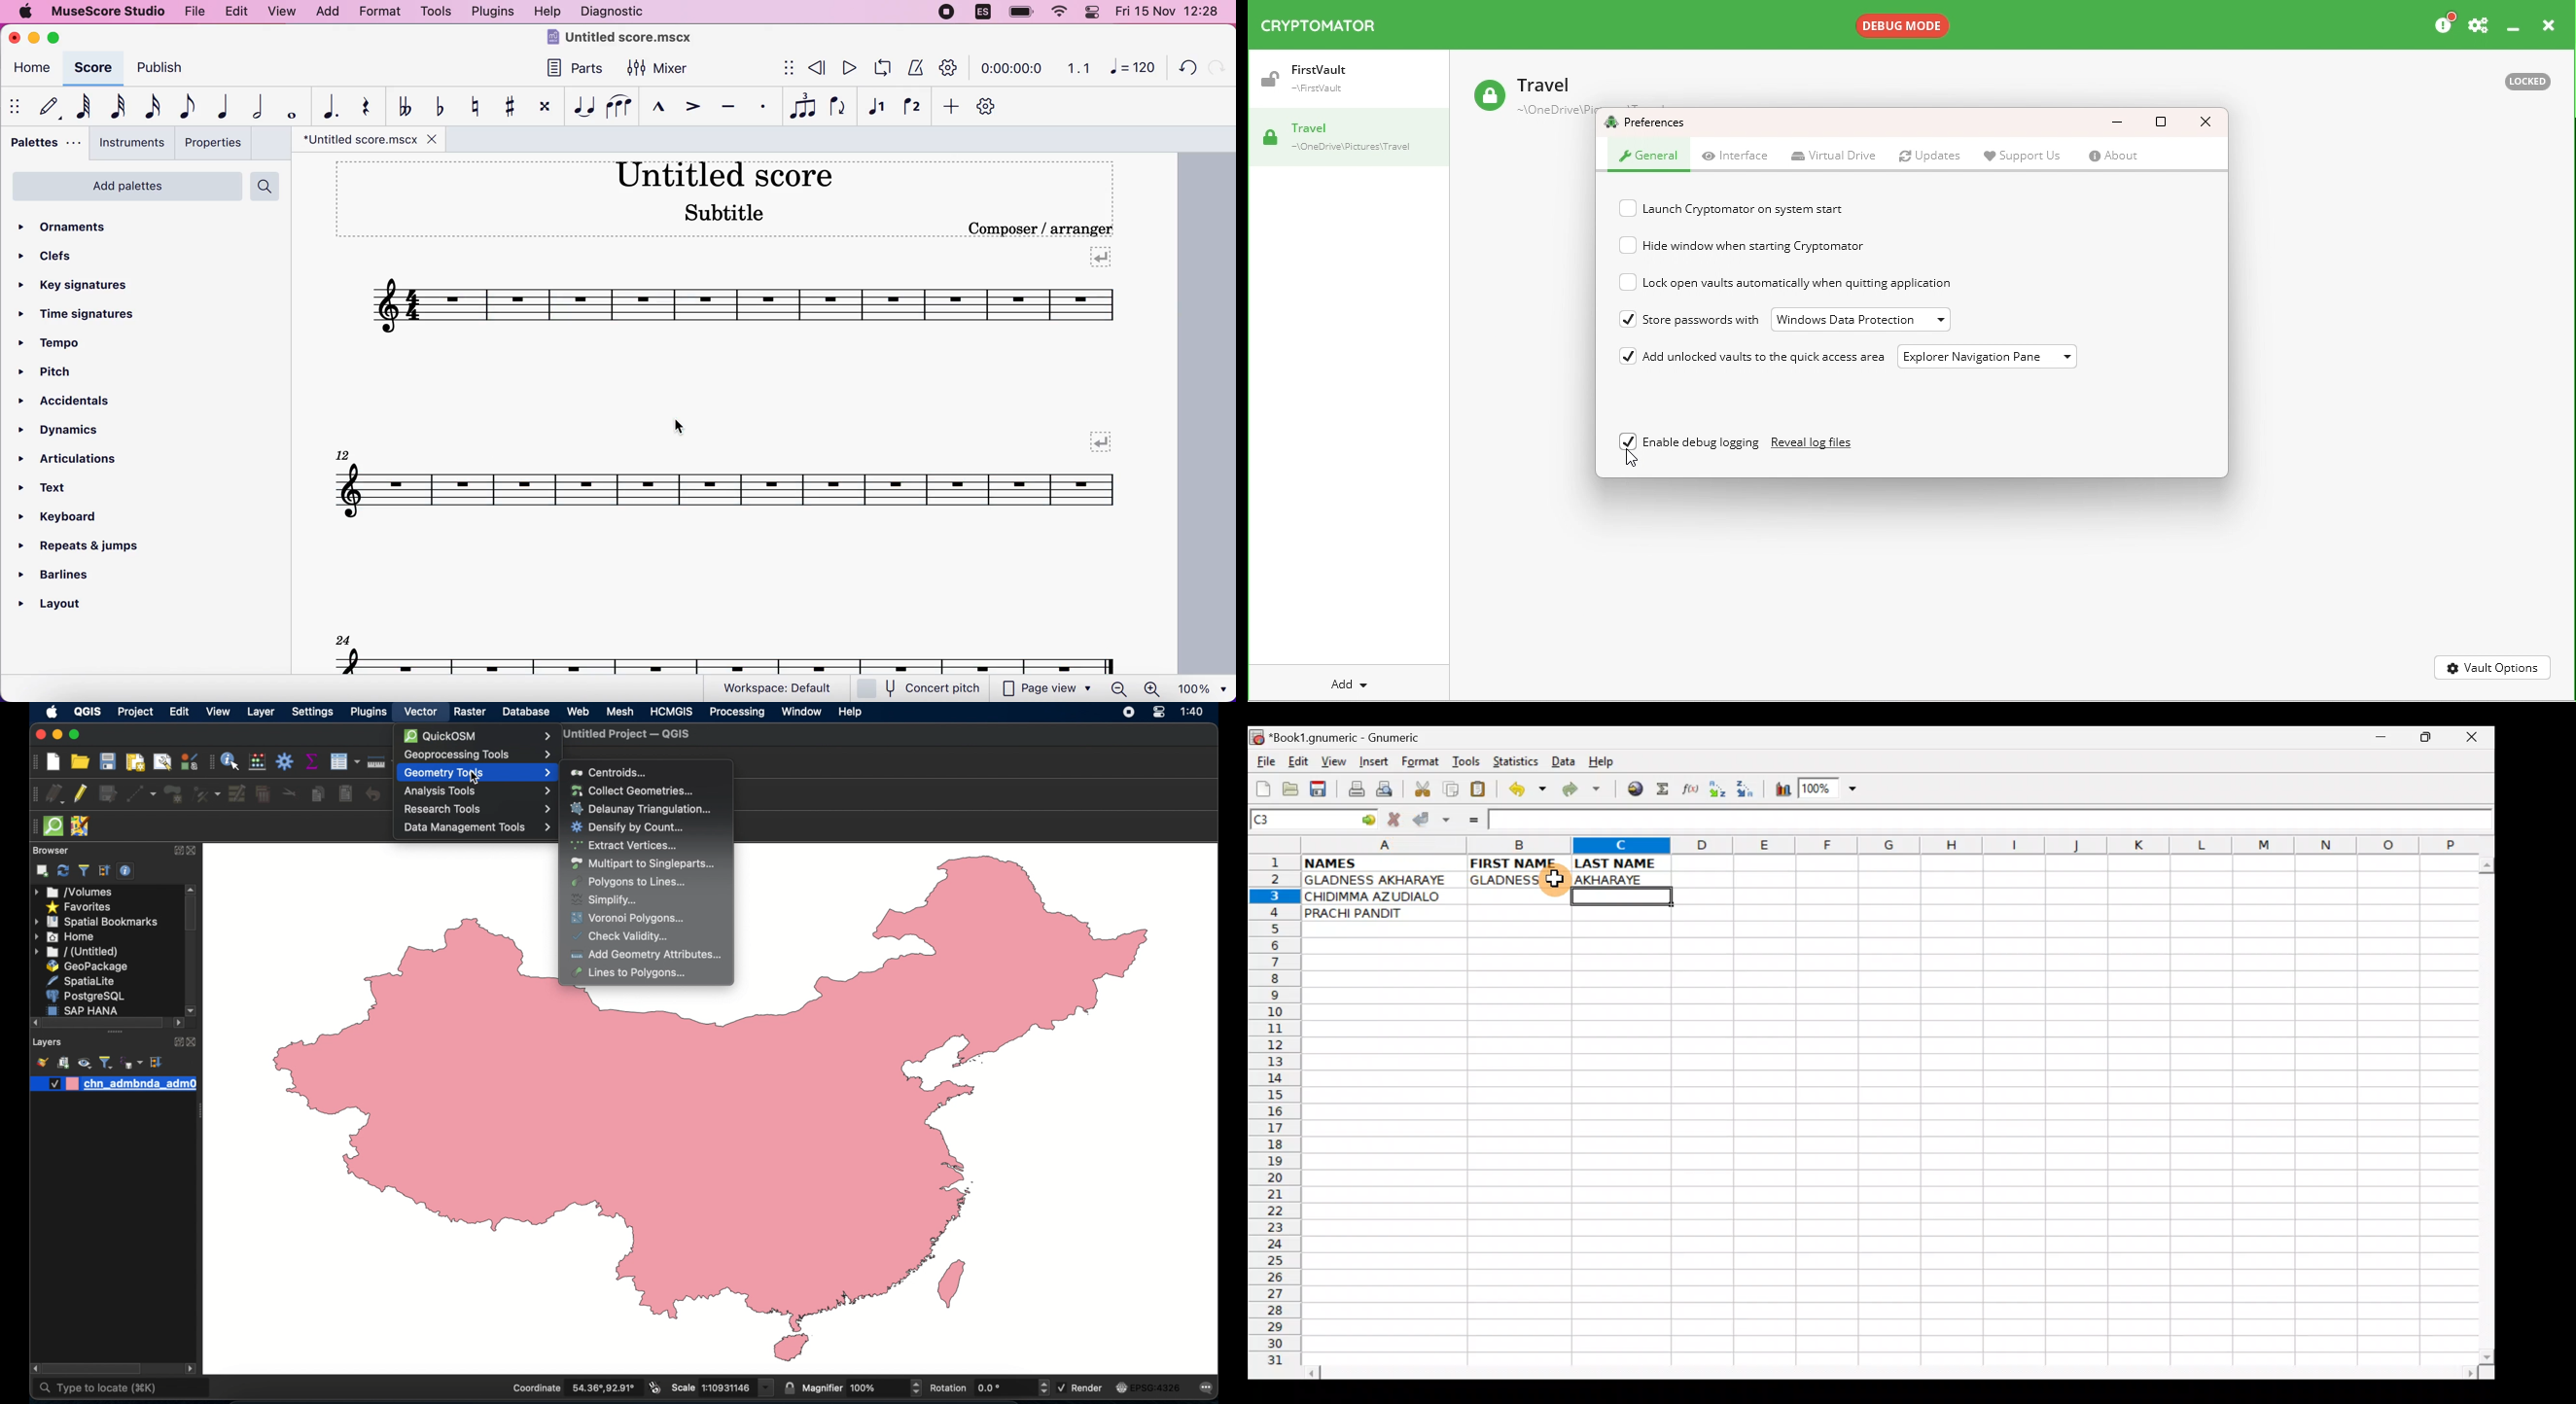 The height and width of the screenshot is (1428, 2576). What do you see at coordinates (91, 68) in the screenshot?
I see `score` at bounding box center [91, 68].